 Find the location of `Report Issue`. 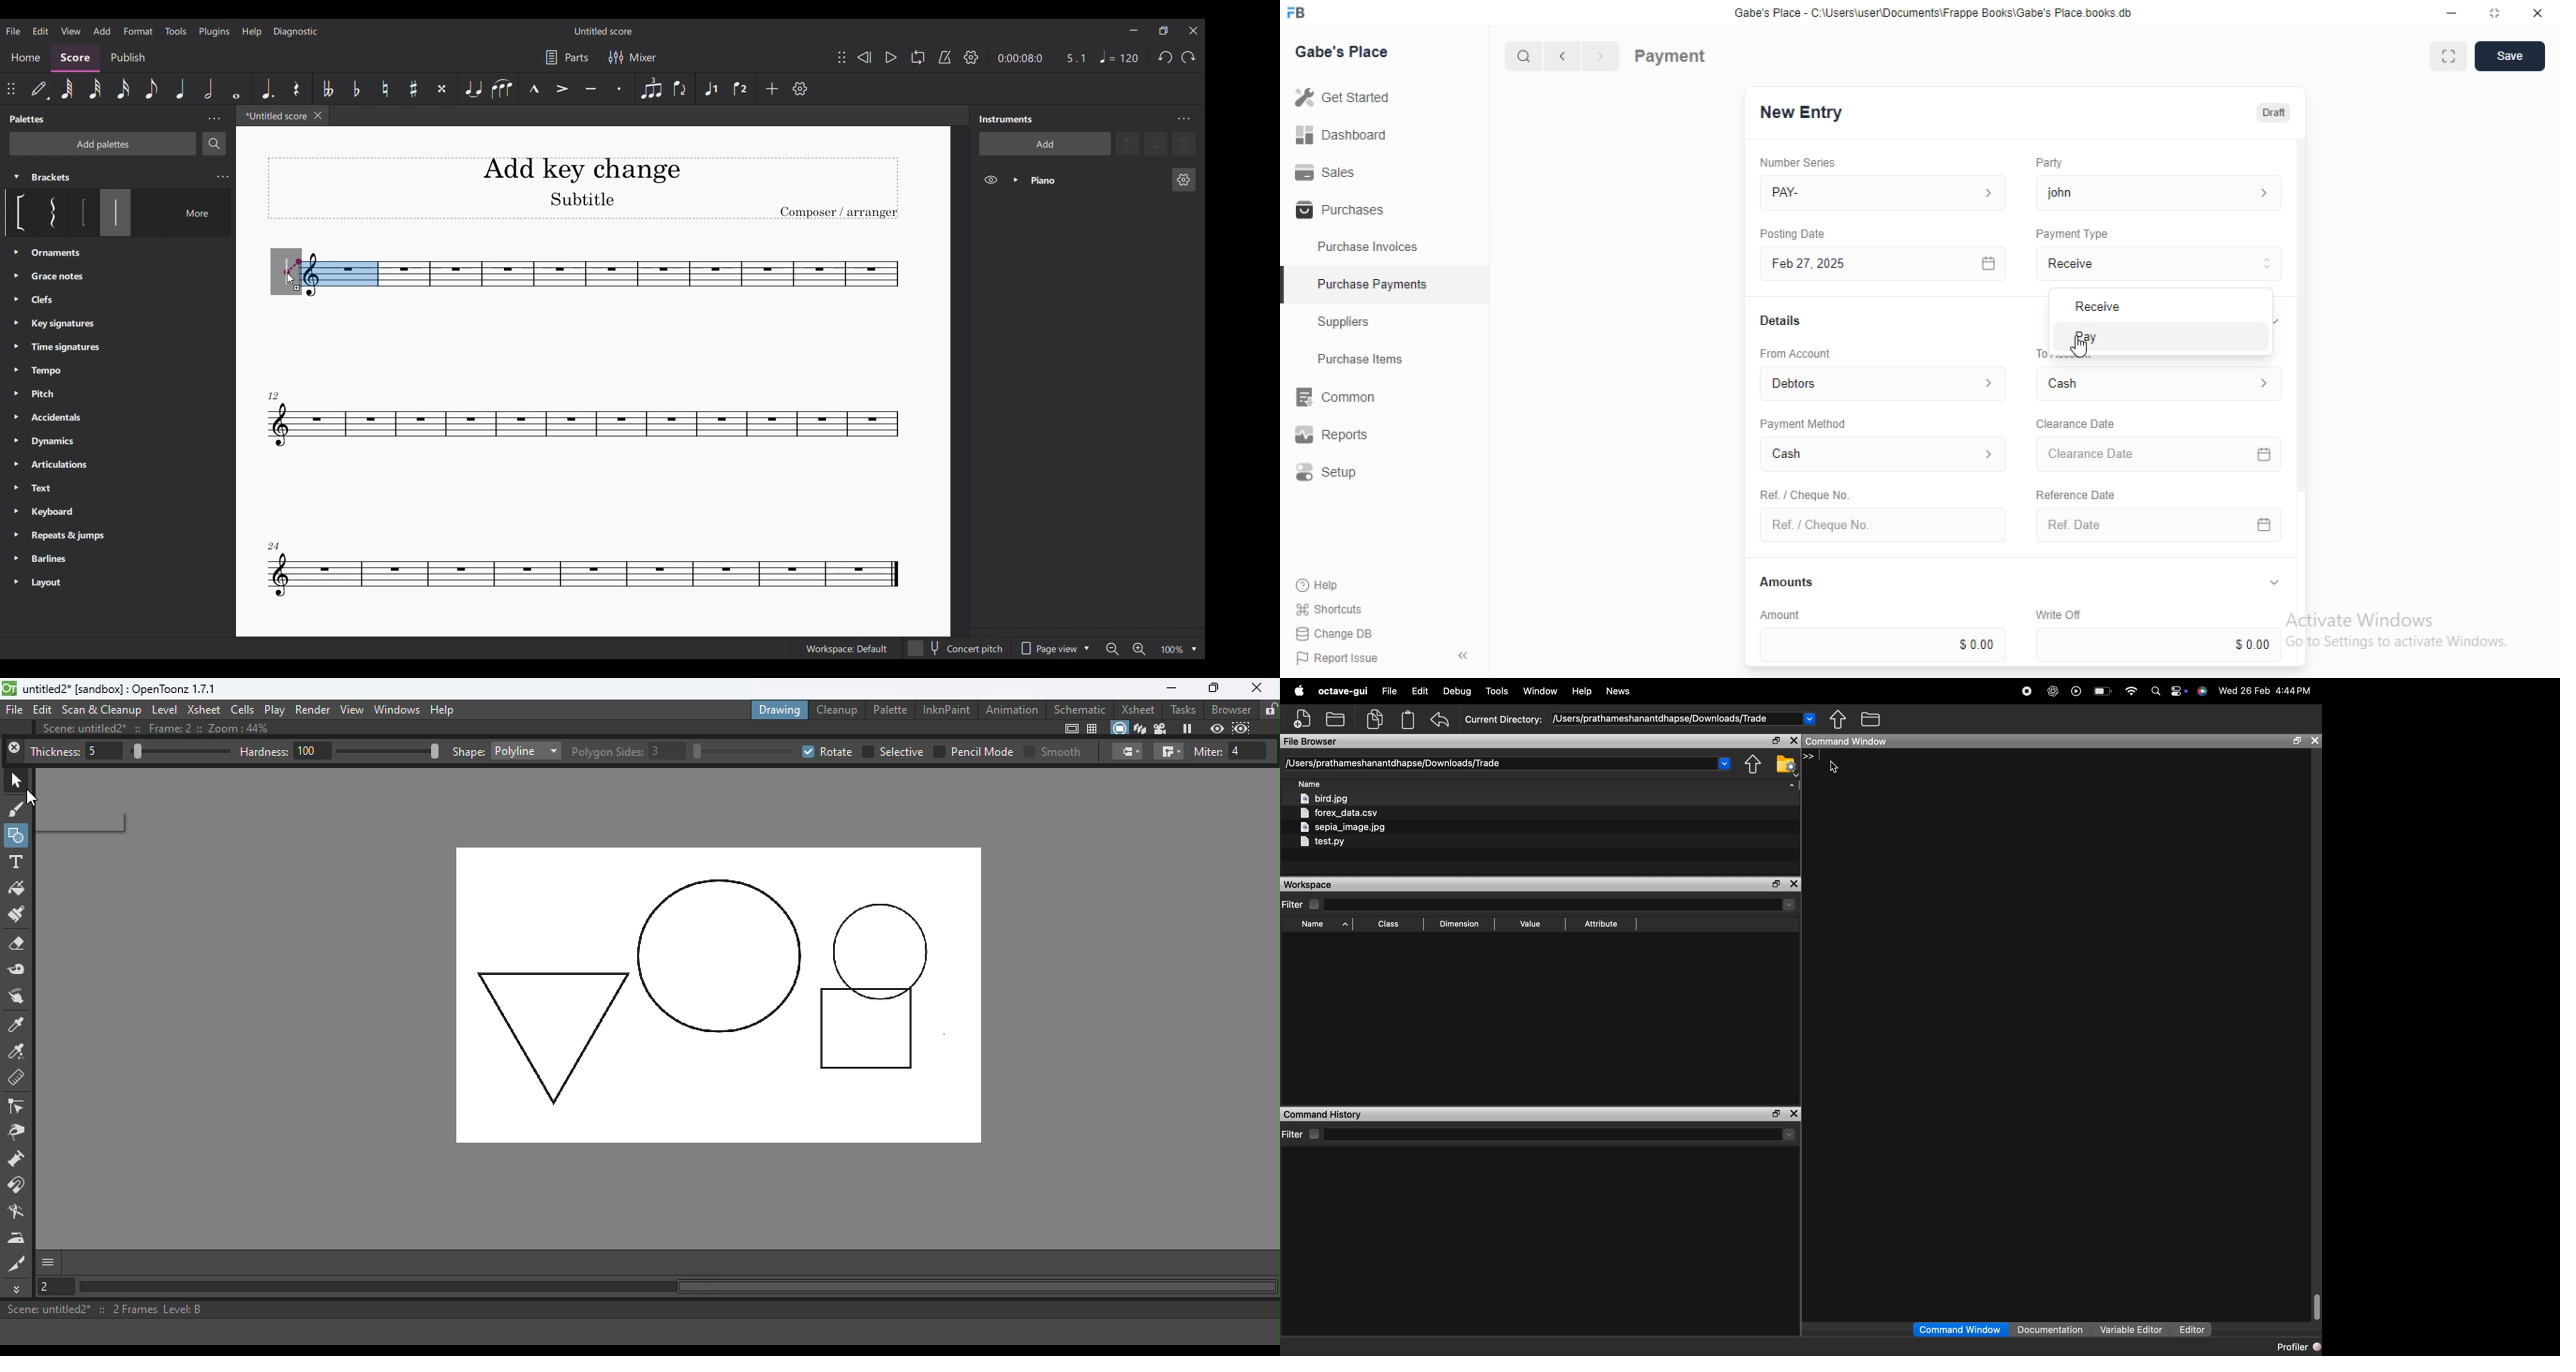

Report Issue is located at coordinates (1332, 658).